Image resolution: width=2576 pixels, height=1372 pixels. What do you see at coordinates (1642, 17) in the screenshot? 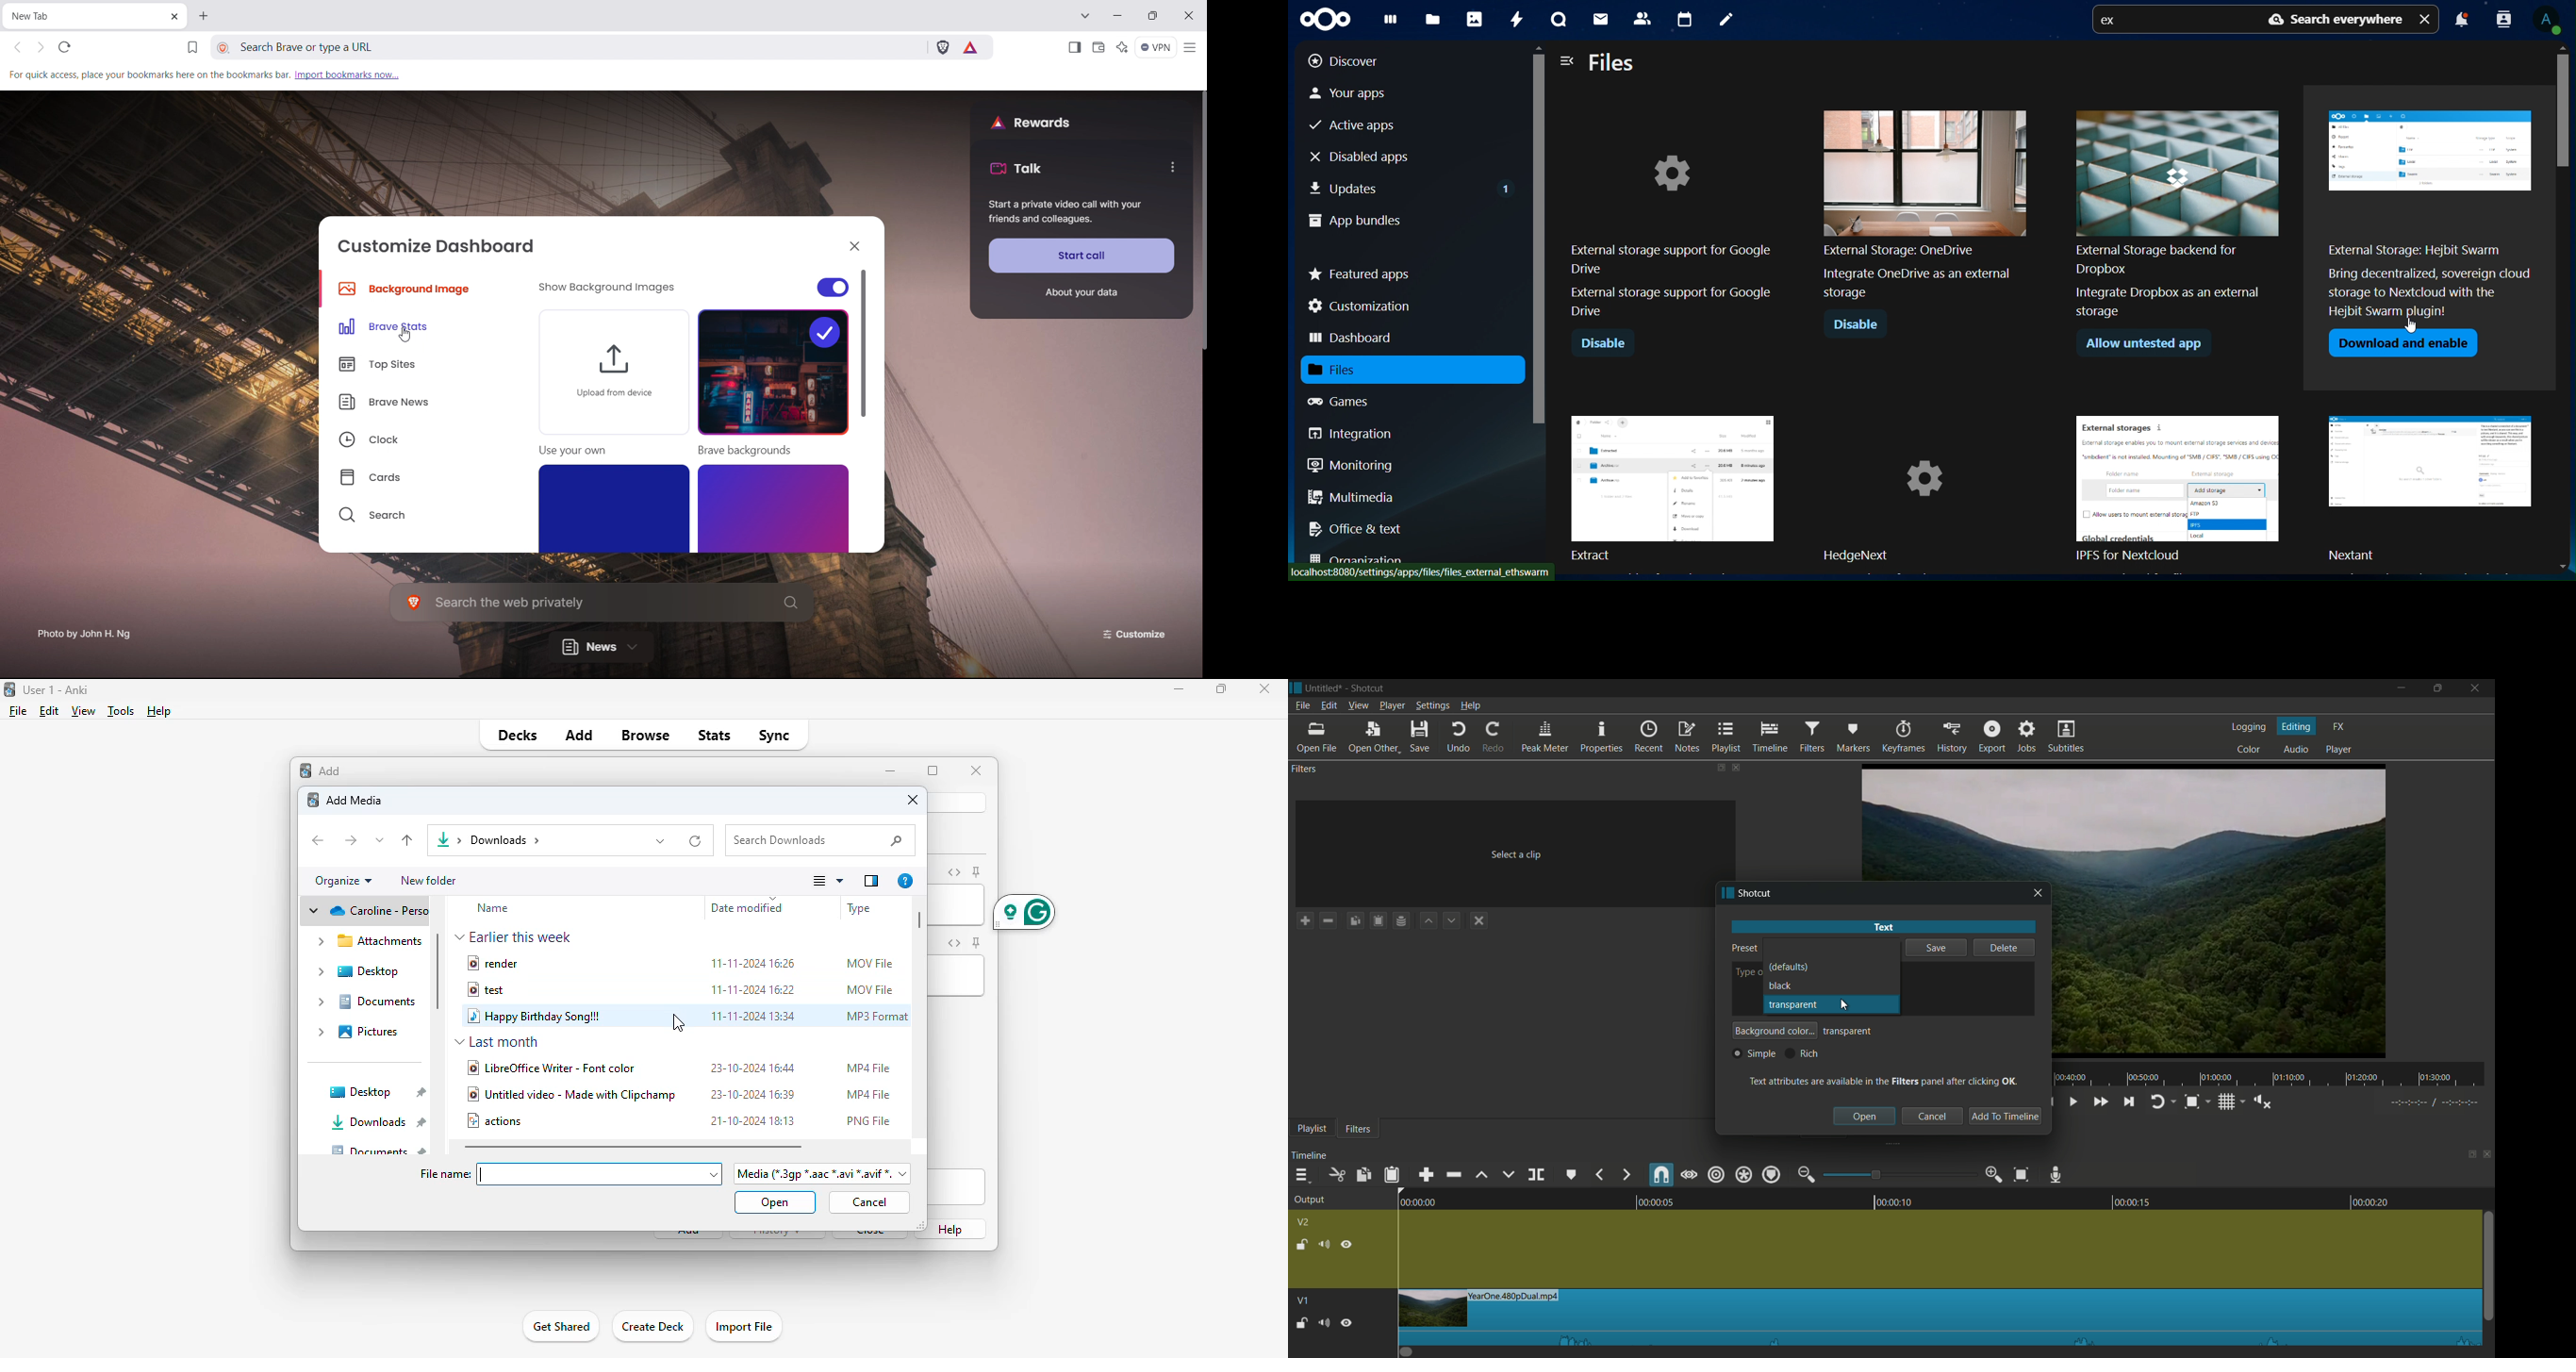
I see `contacts` at bounding box center [1642, 17].